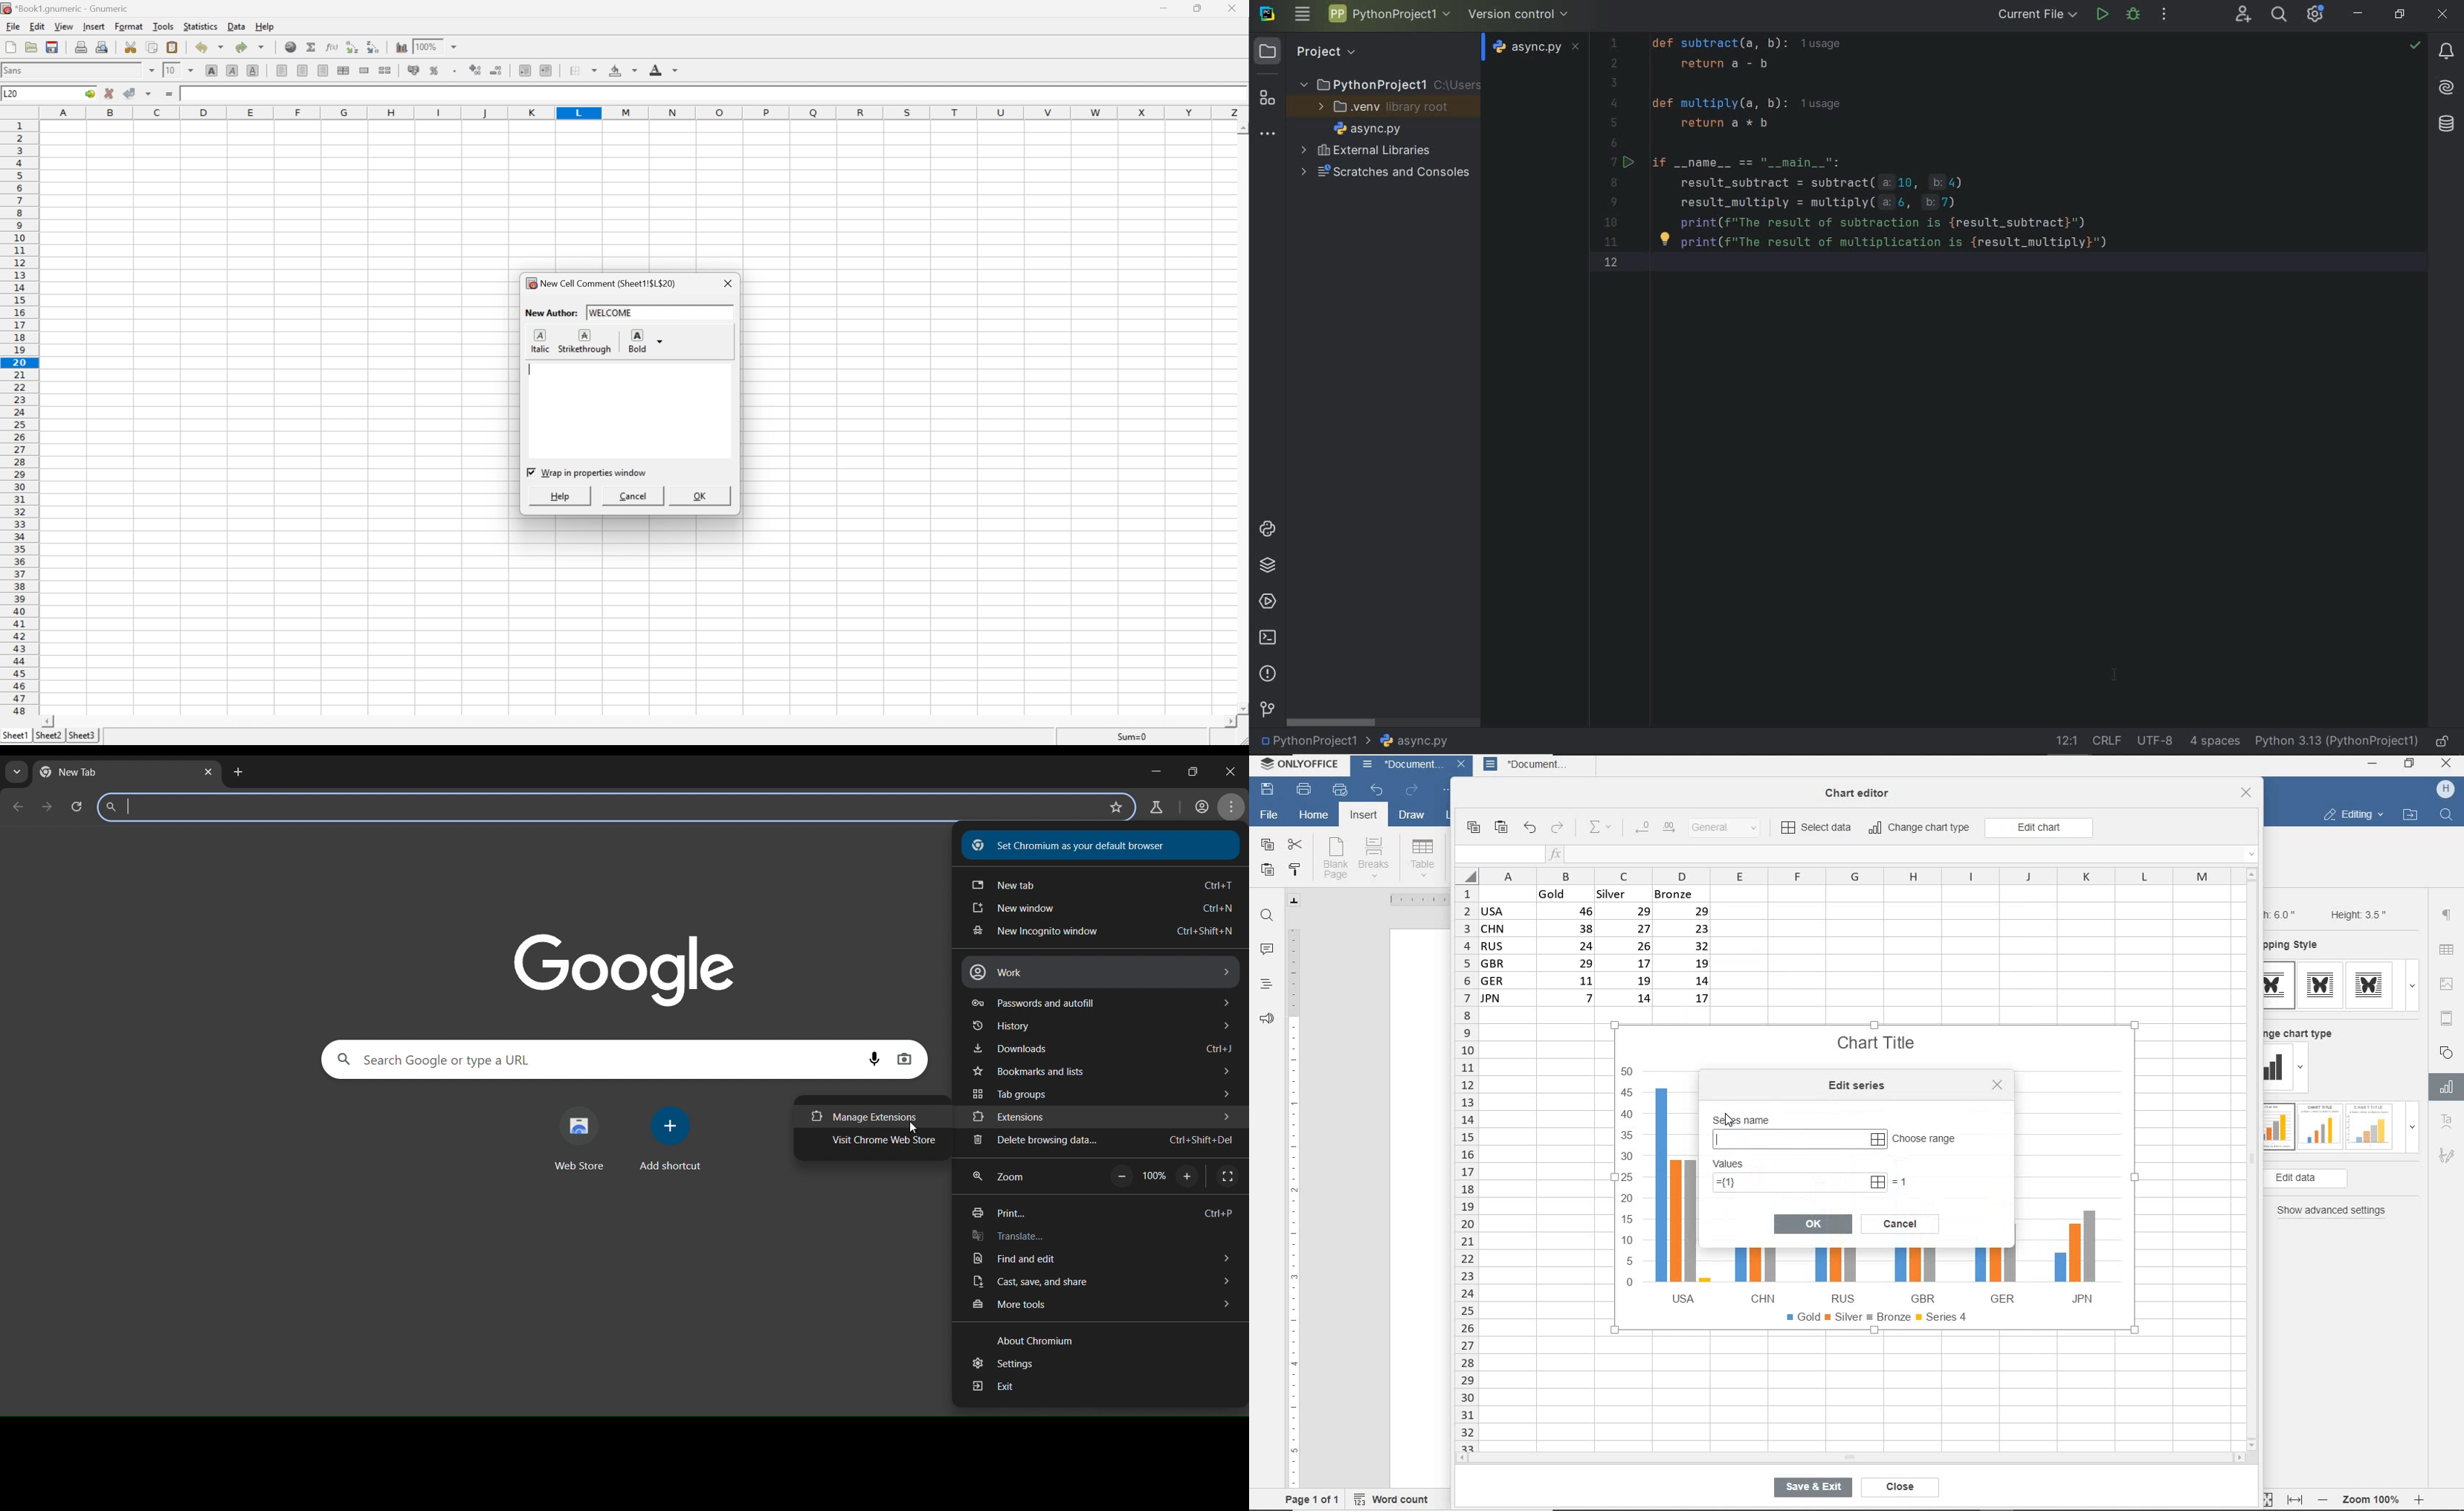  I want to click on Close, so click(728, 283).